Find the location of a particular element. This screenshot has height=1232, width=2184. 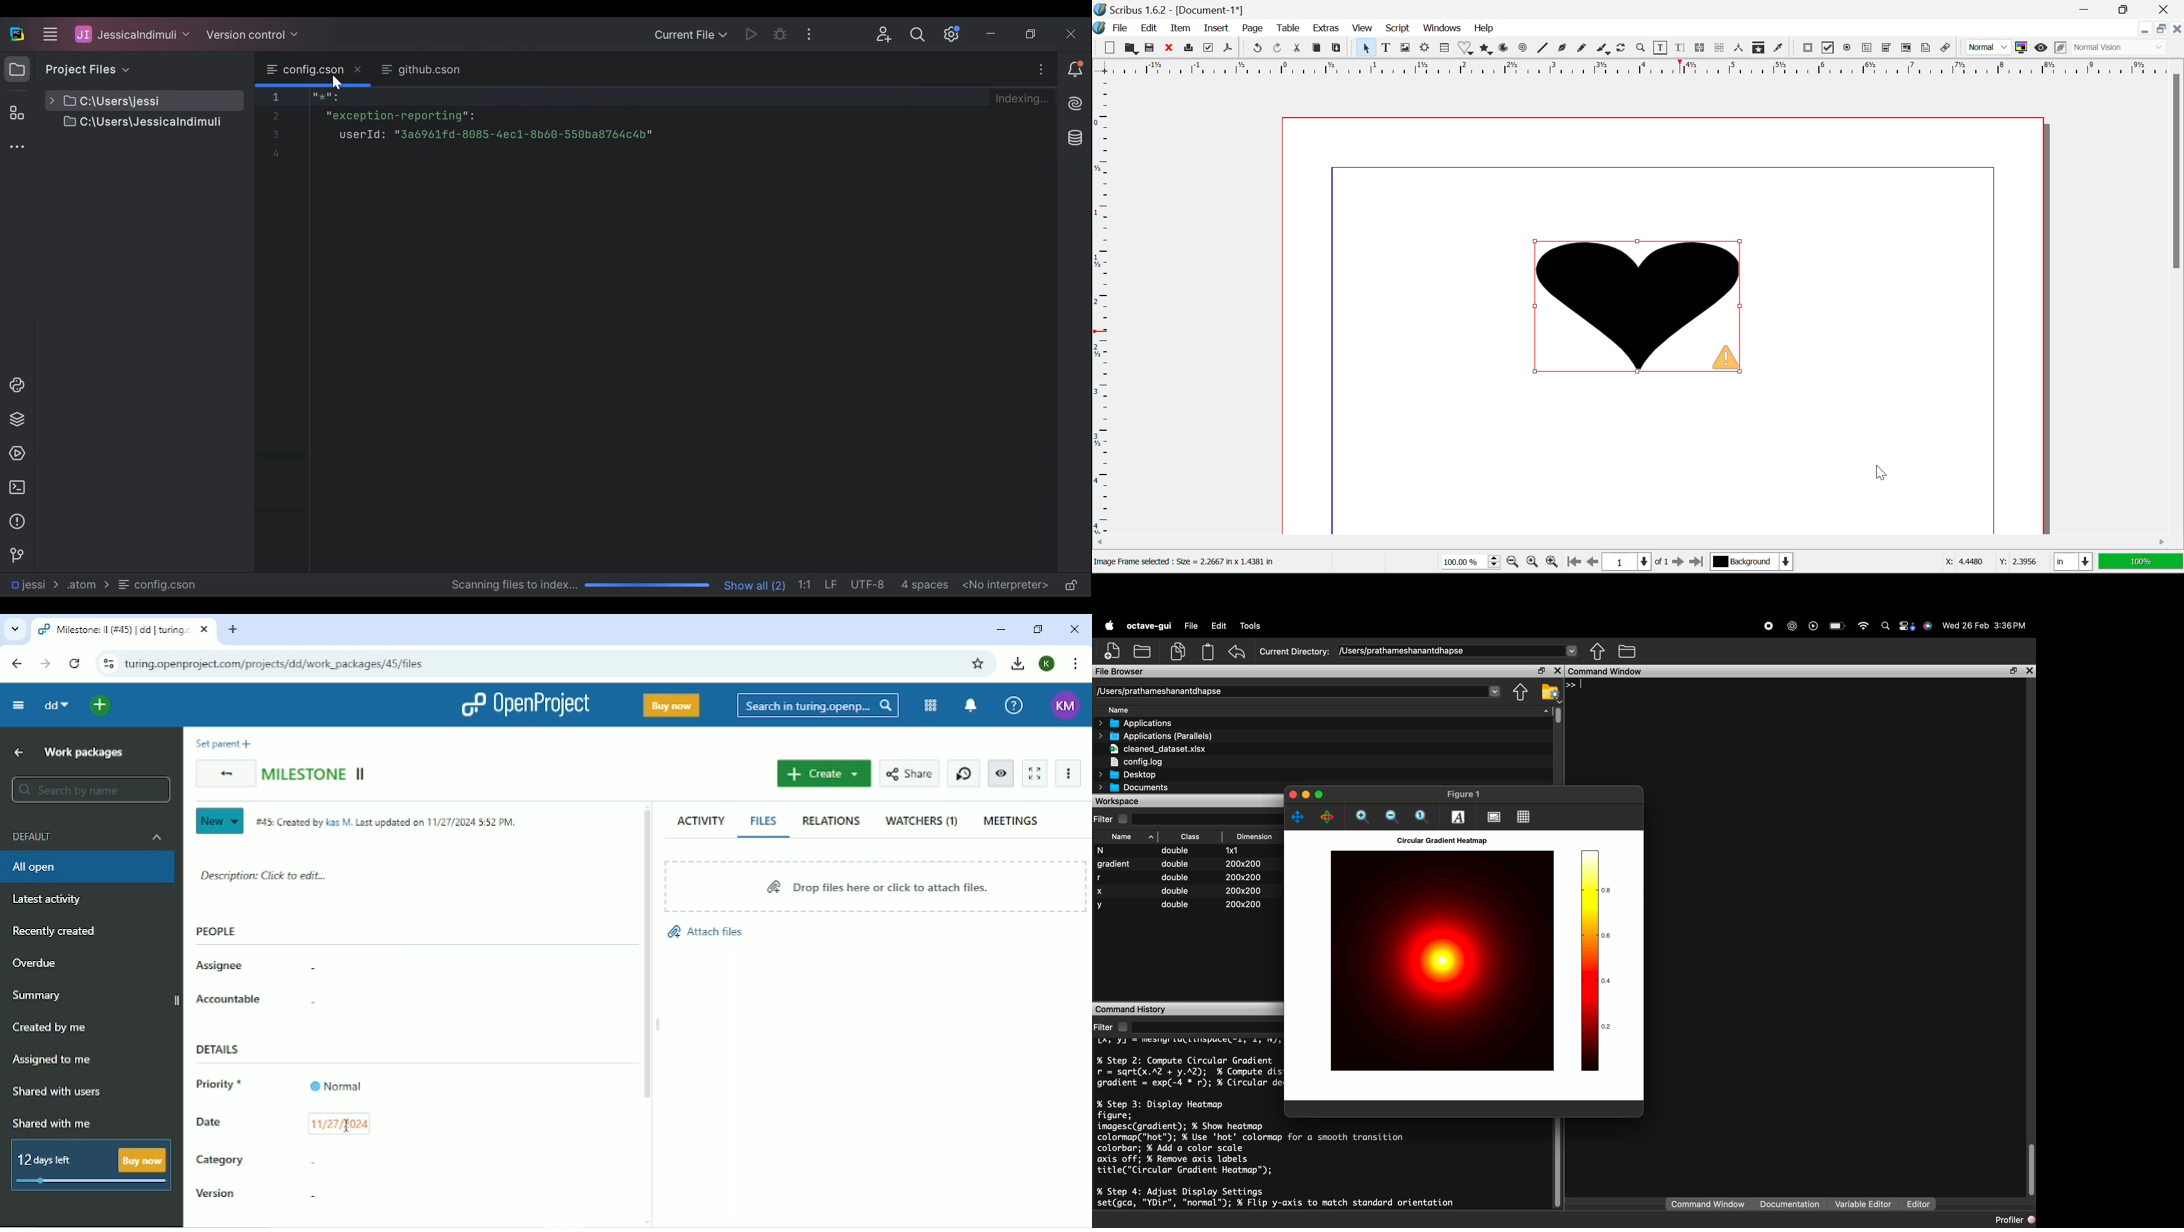

View is located at coordinates (1363, 30).